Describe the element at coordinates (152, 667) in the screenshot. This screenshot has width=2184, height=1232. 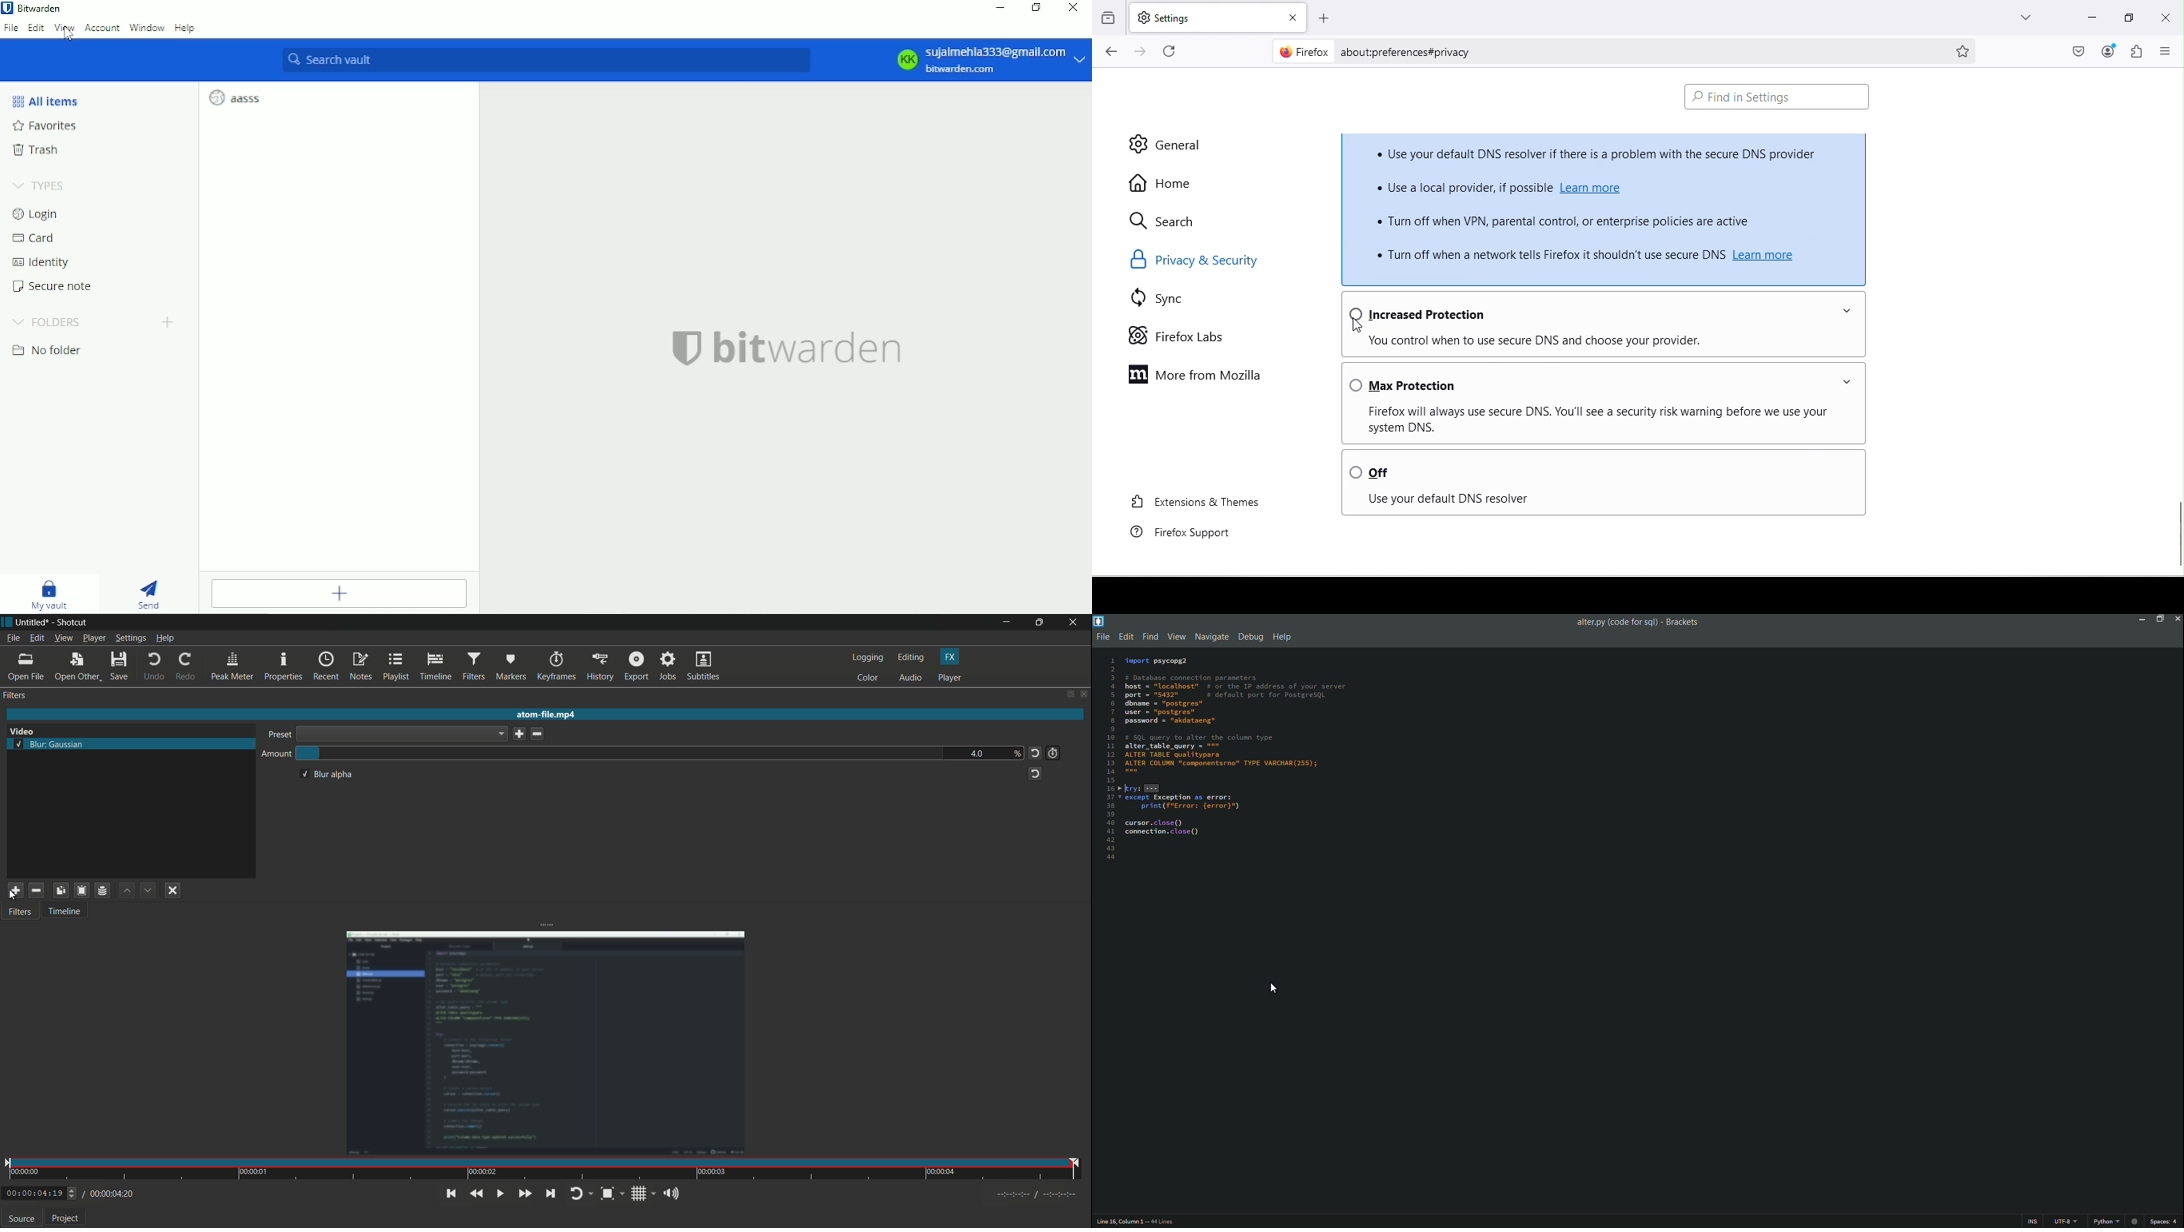
I see `undo` at that location.